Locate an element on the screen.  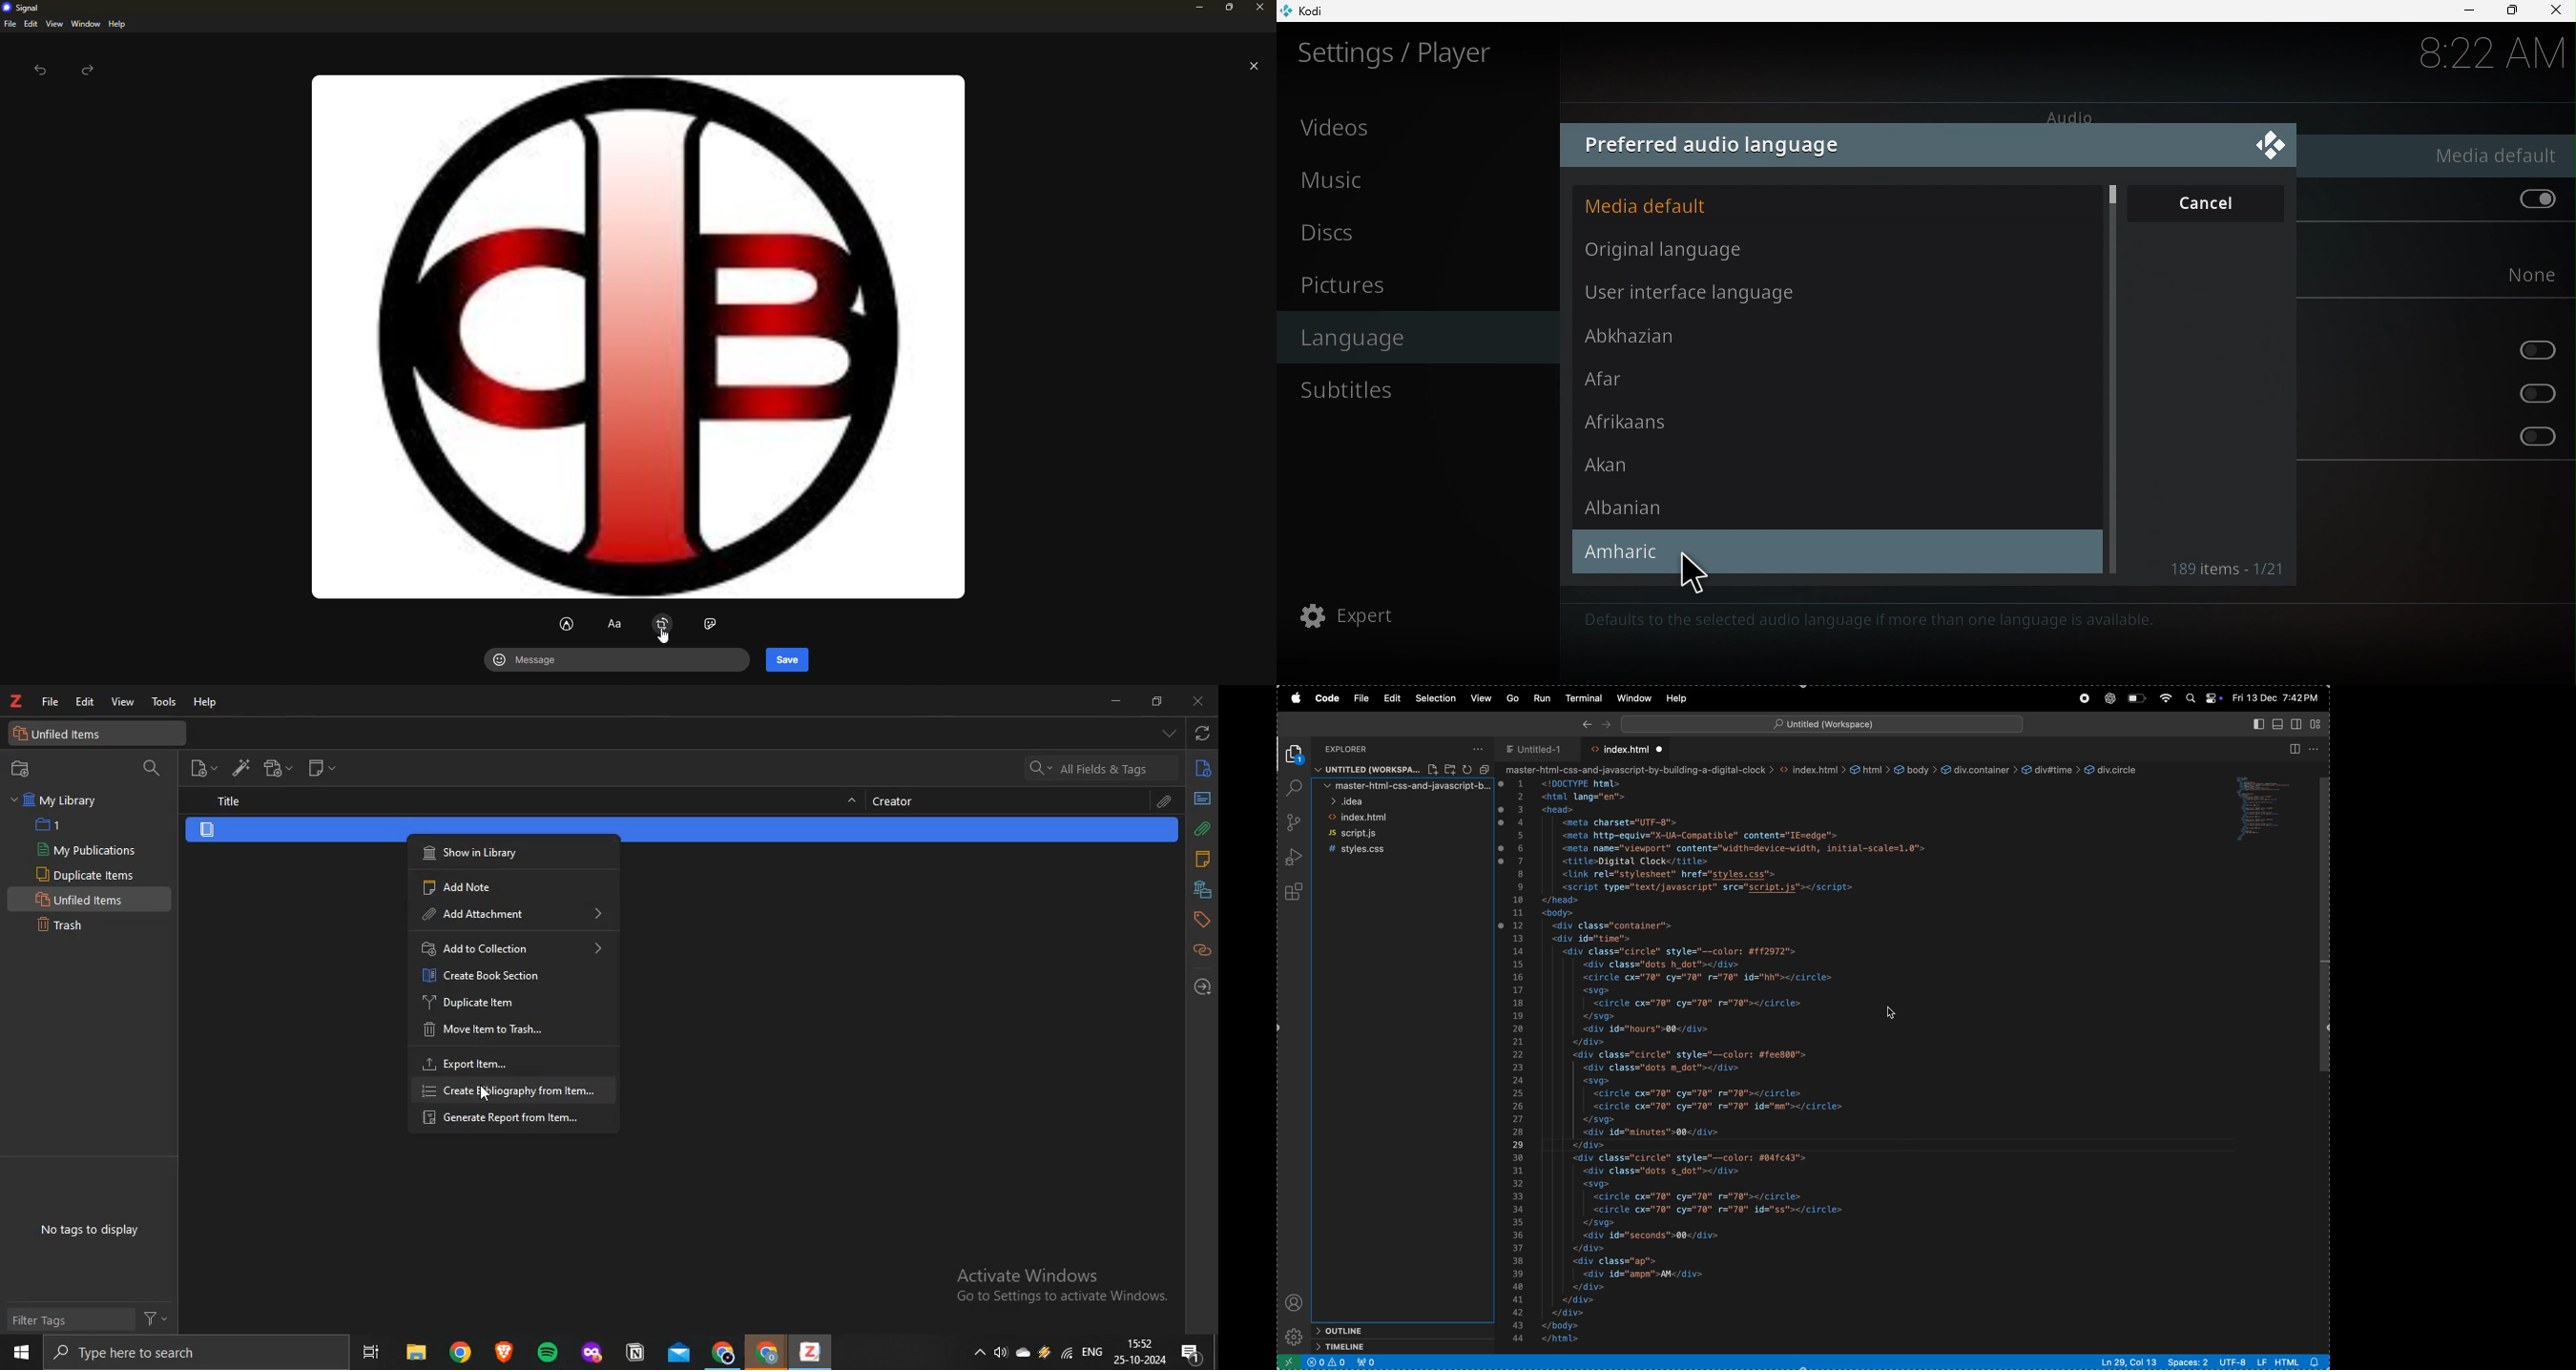
window is located at coordinates (86, 25).